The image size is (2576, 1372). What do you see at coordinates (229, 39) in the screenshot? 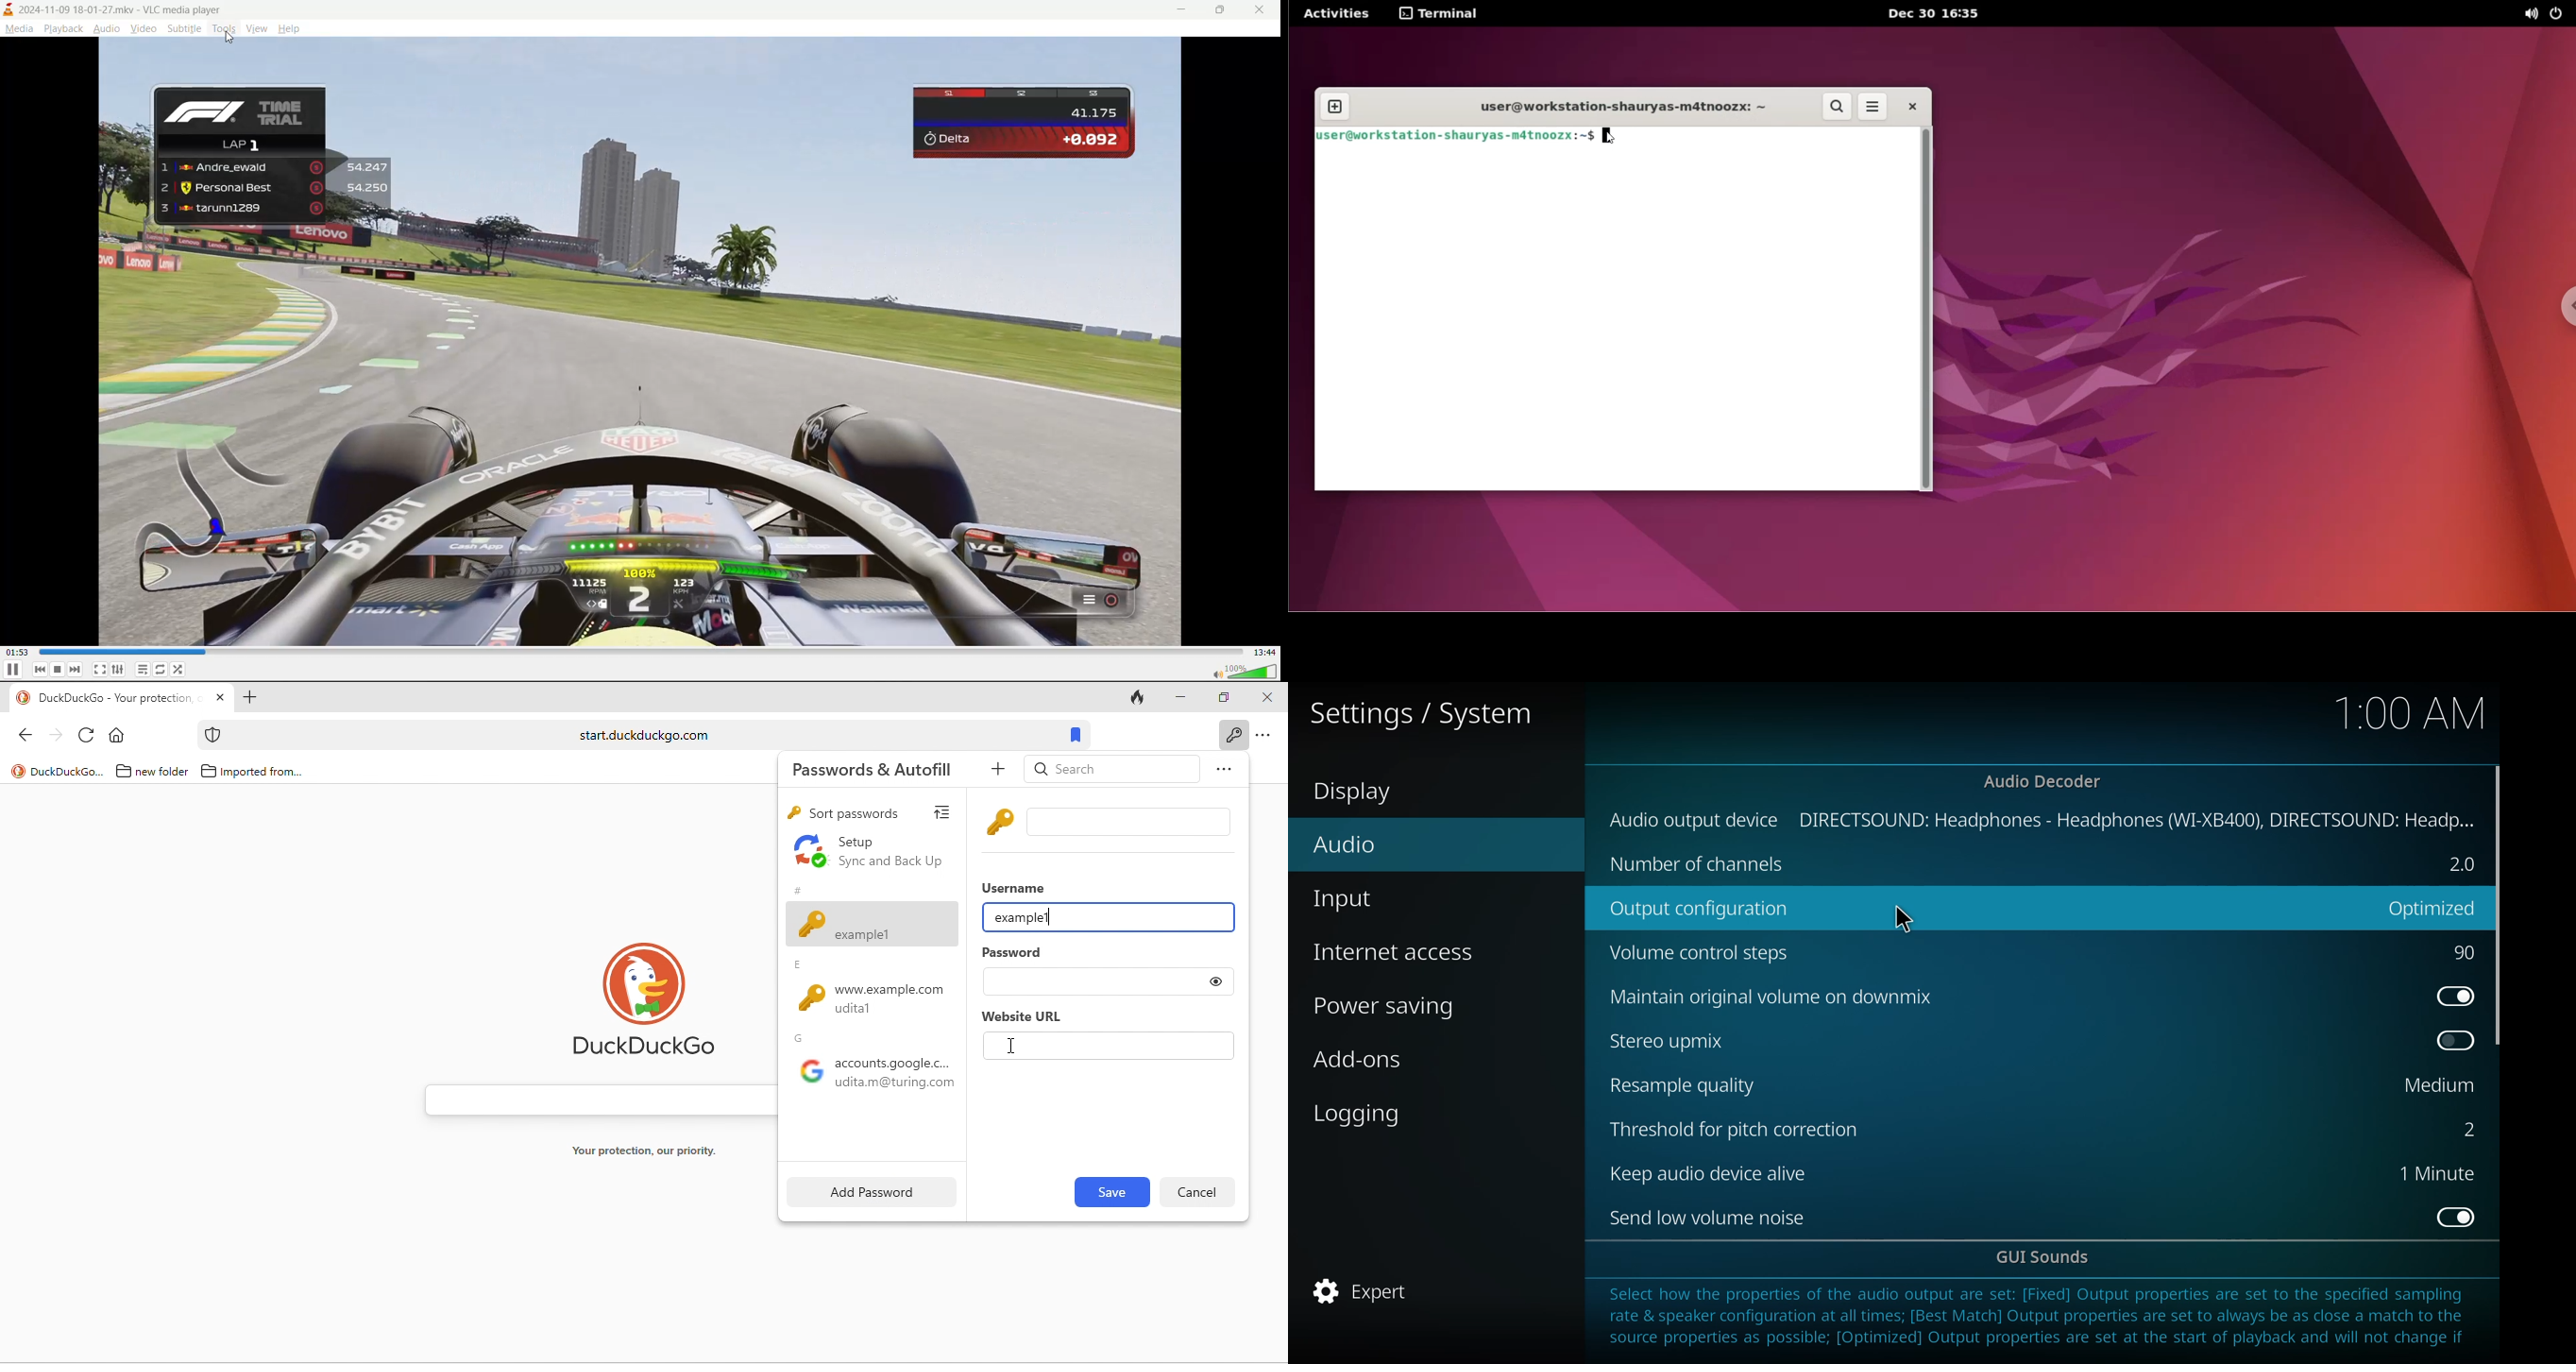
I see `cursor` at bounding box center [229, 39].